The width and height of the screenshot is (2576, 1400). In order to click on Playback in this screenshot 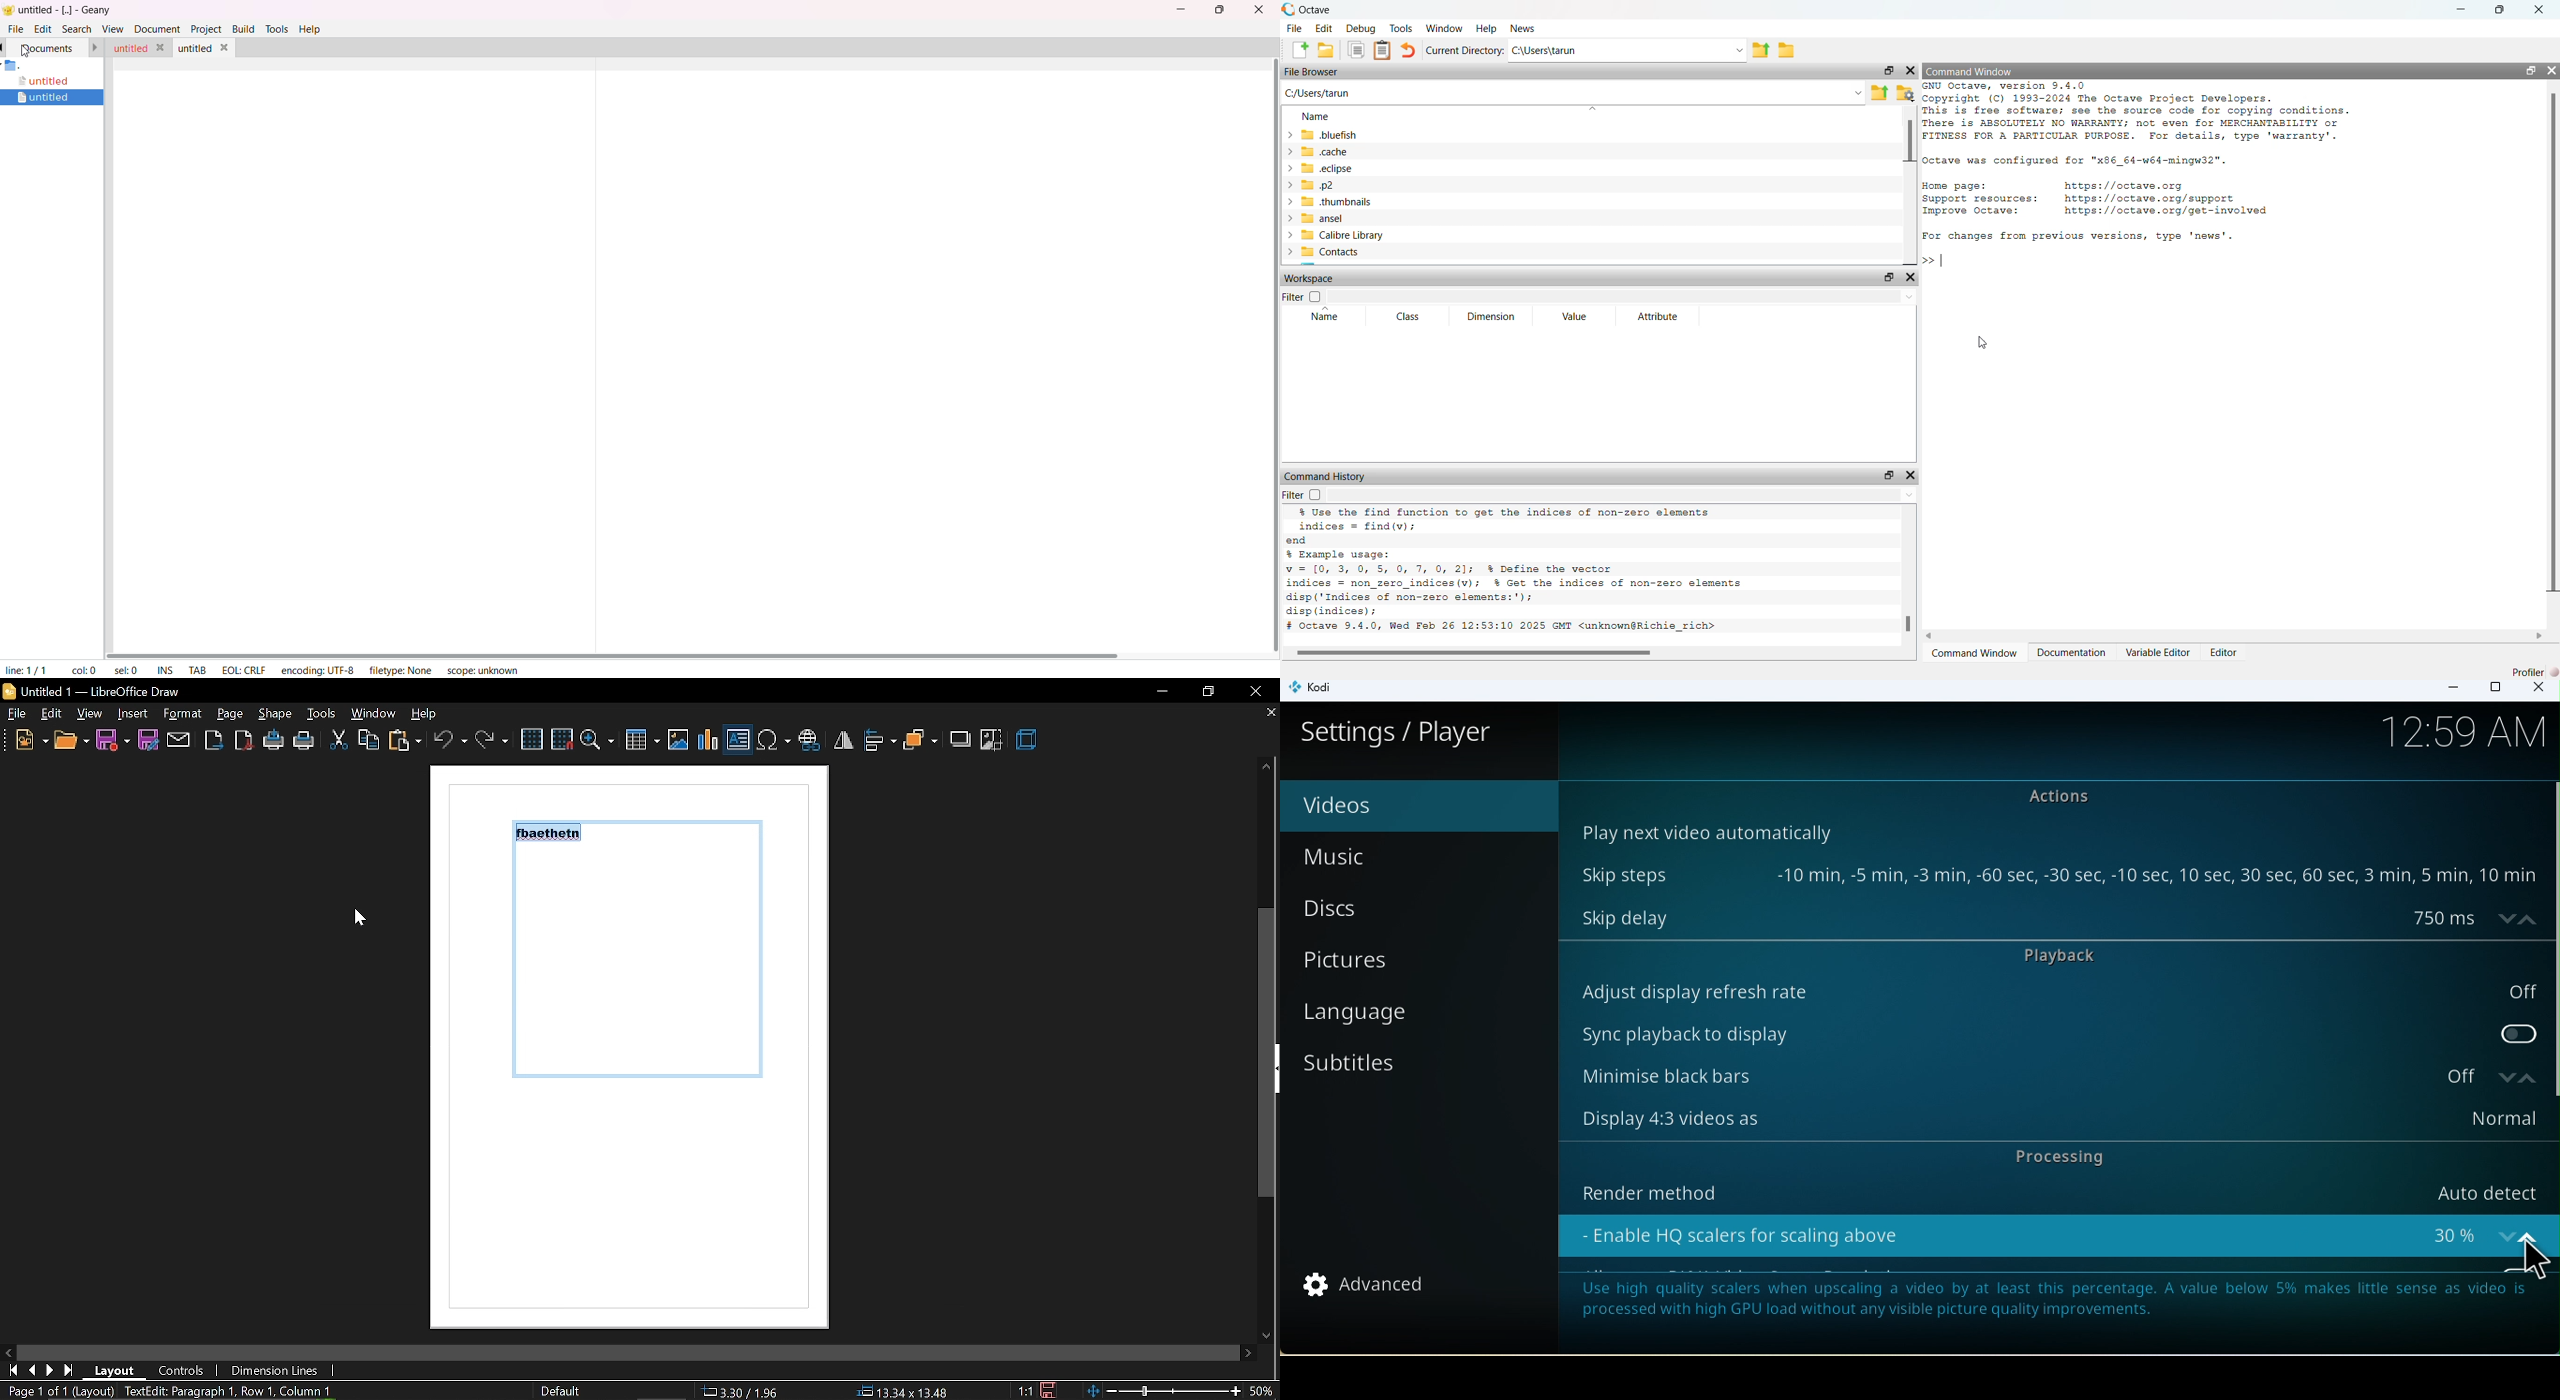, I will do `click(2076, 957)`.